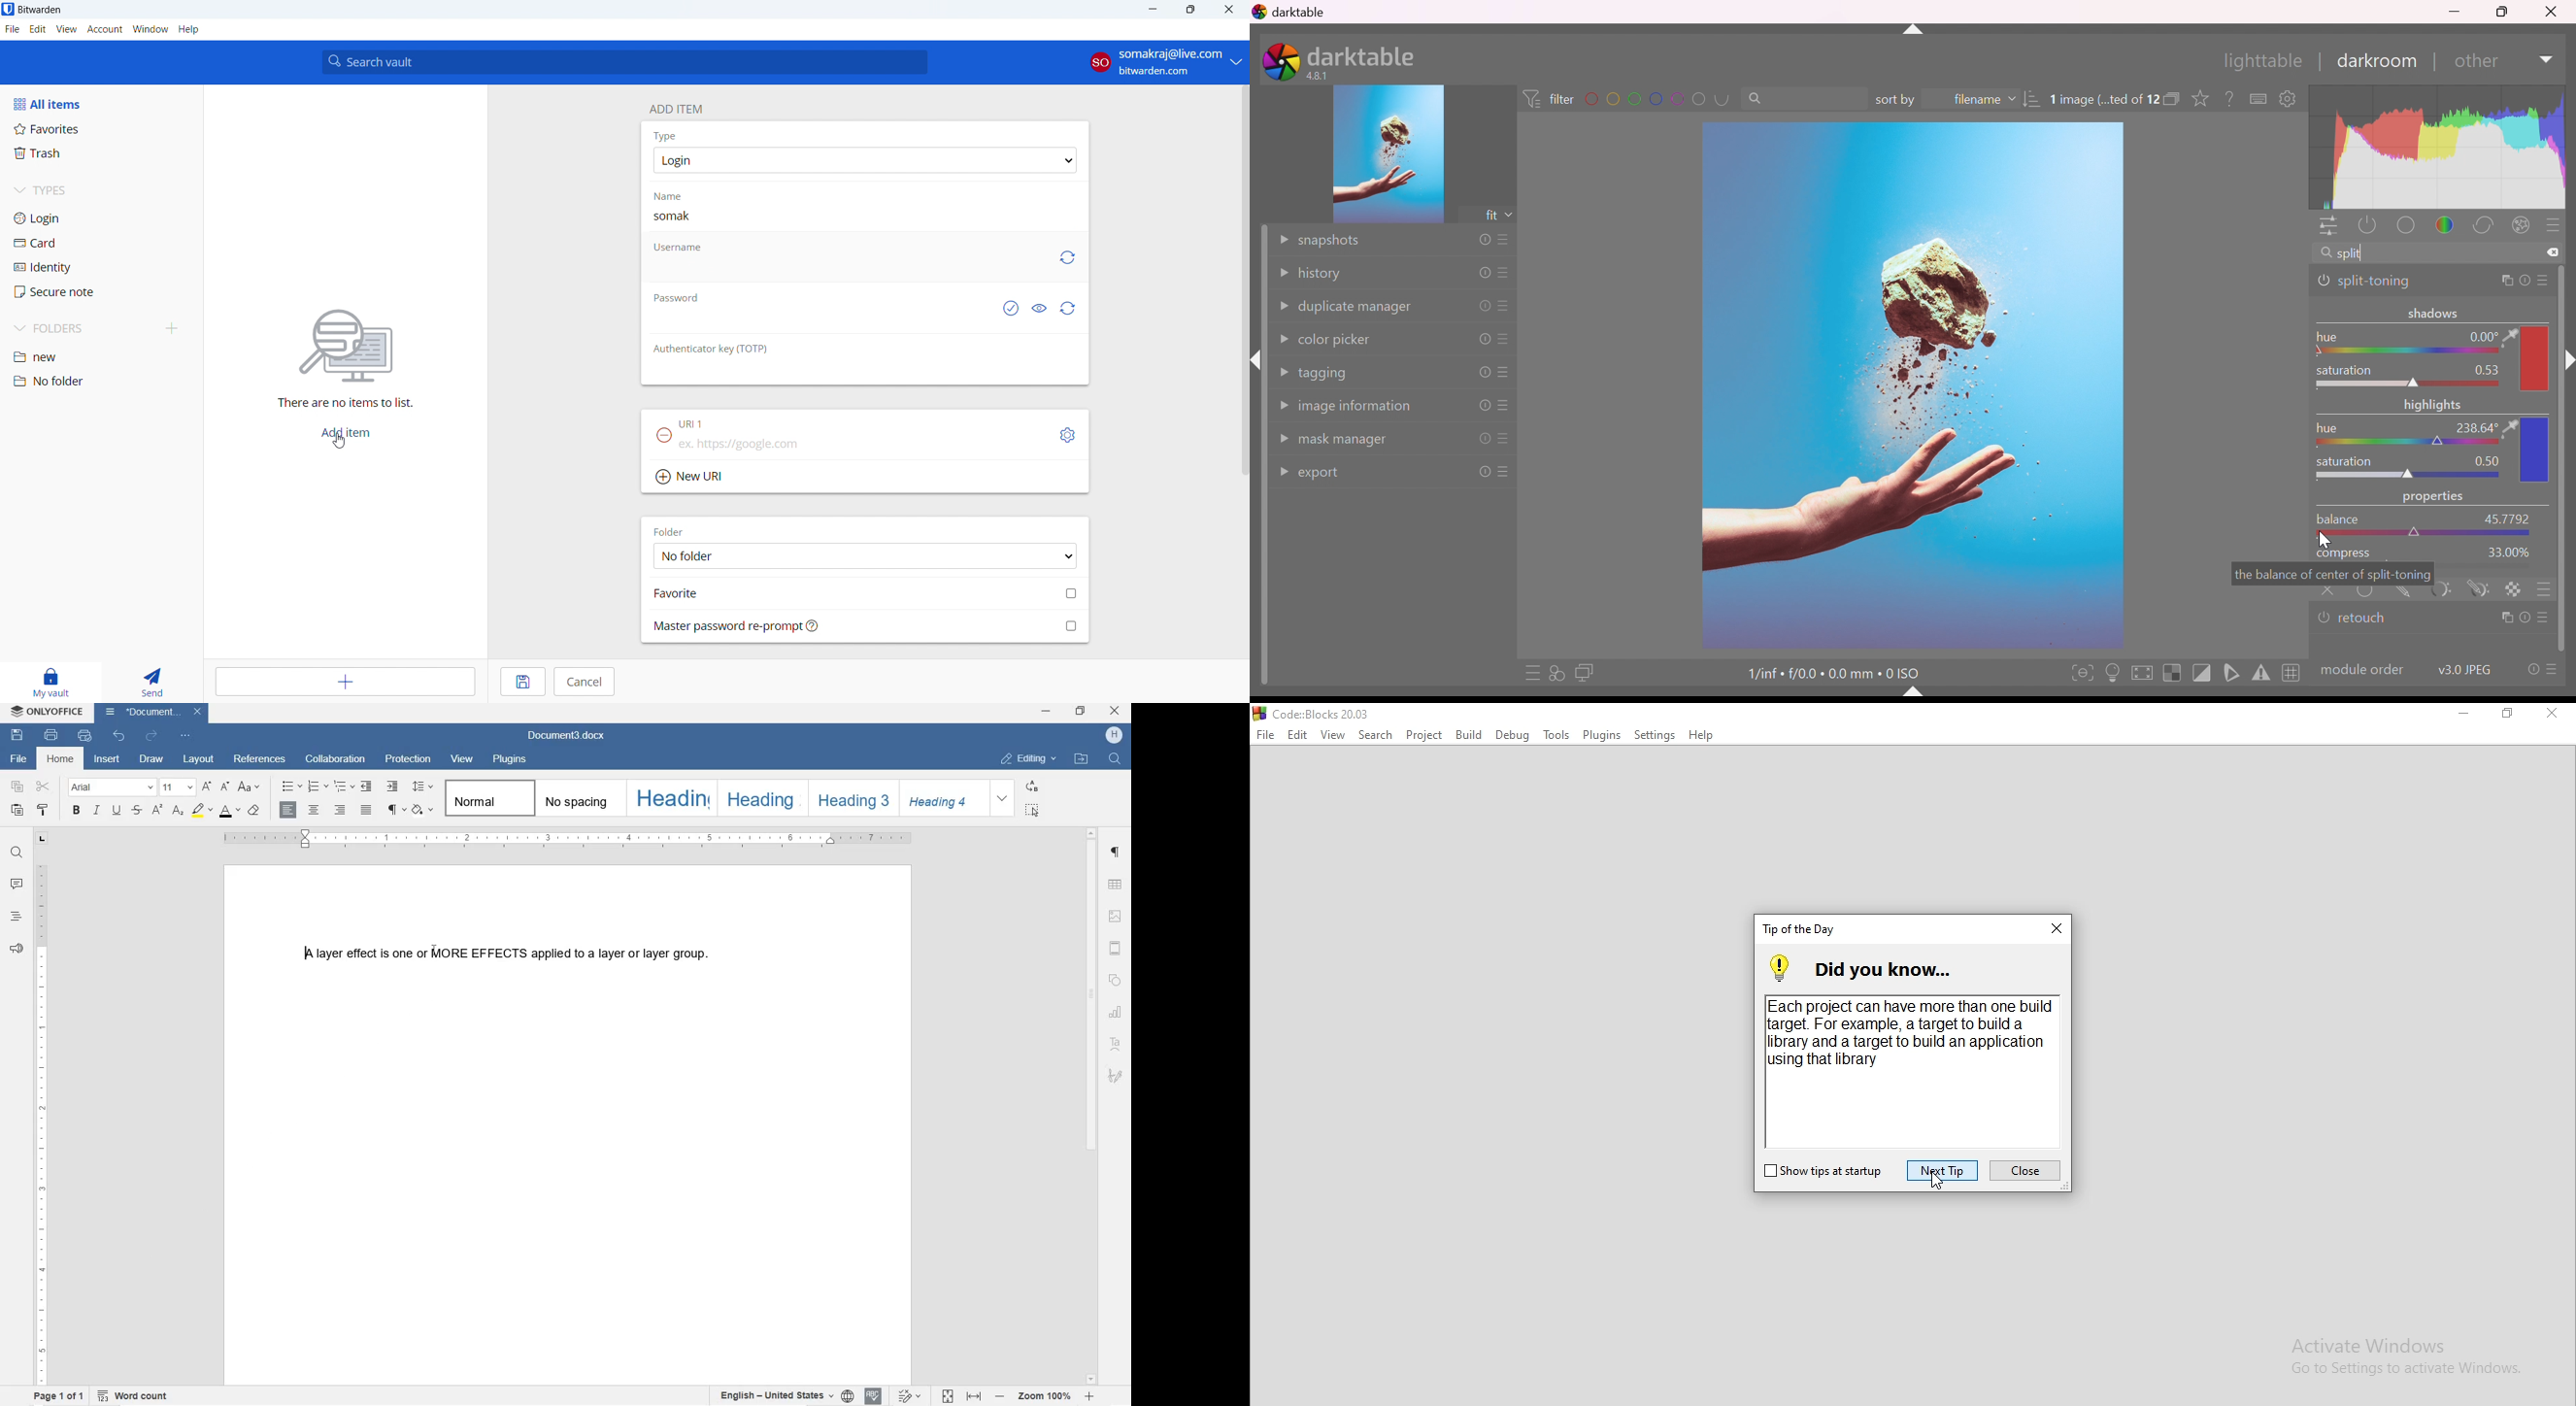 Image resolution: width=2576 pixels, height=1428 pixels. I want to click on logo, so click(1312, 712).